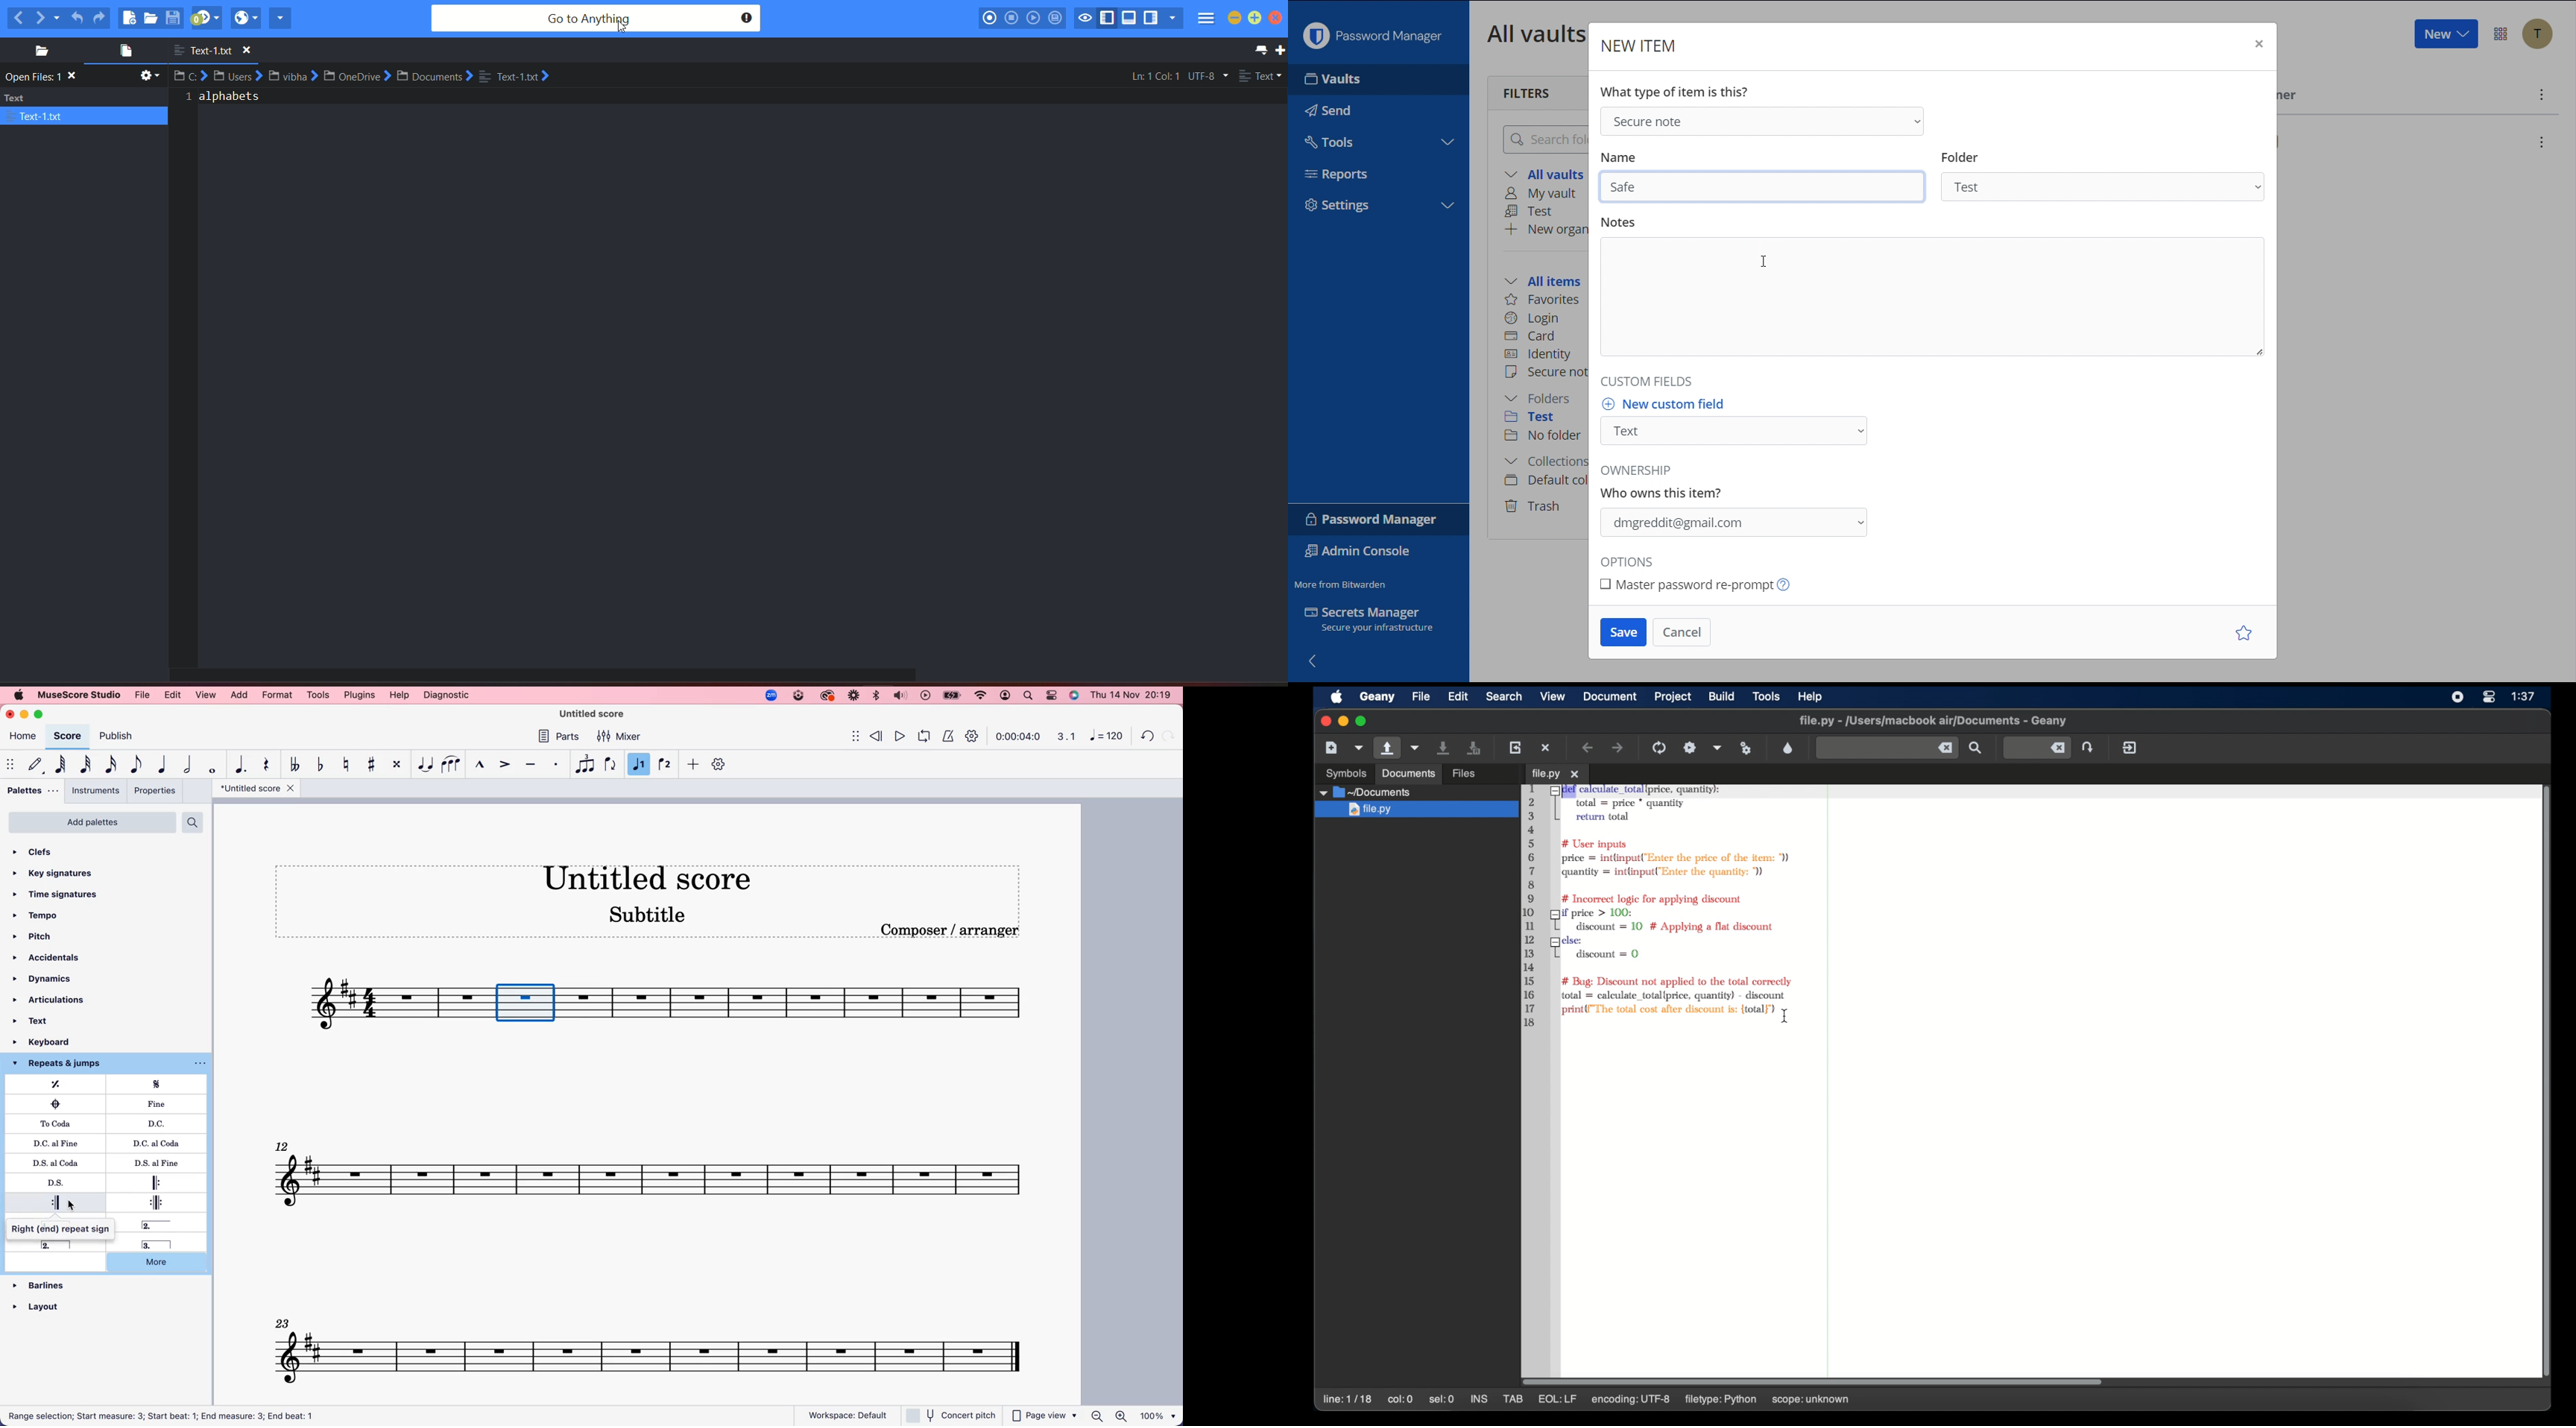  I want to click on notes, so click(1620, 221).